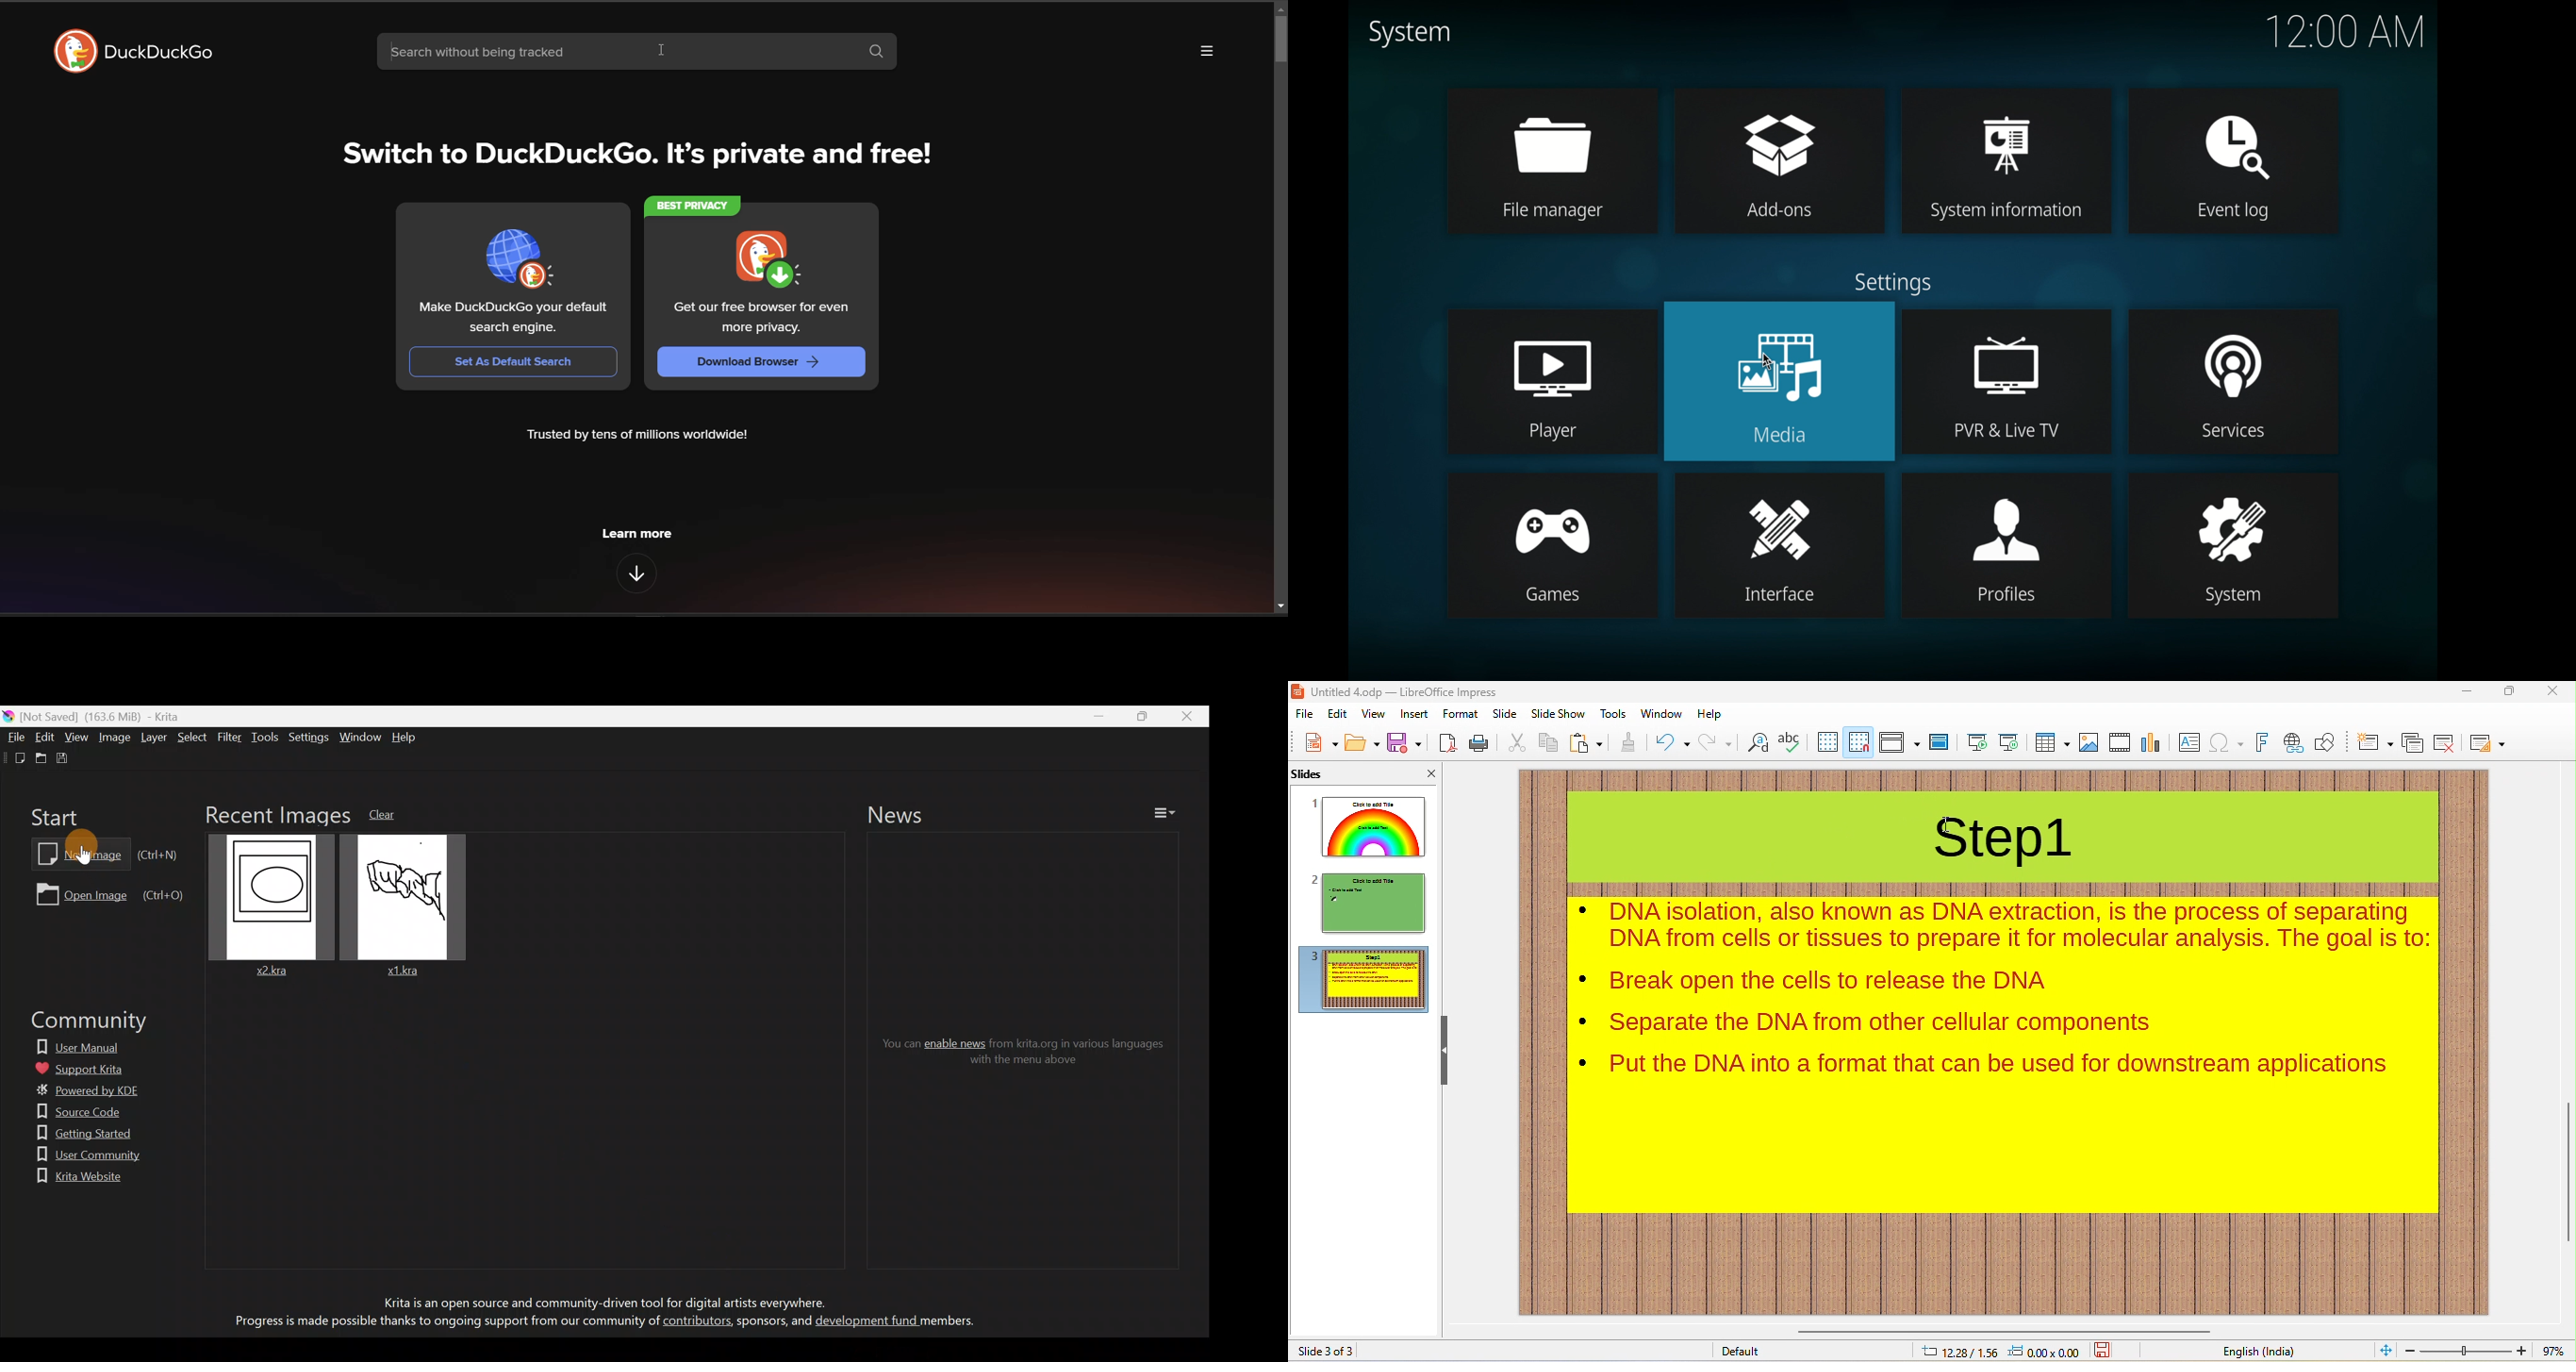 The width and height of the screenshot is (2576, 1372). What do you see at coordinates (1405, 744) in the screenshot?
I see `save` at bounding box center [1405, 744].